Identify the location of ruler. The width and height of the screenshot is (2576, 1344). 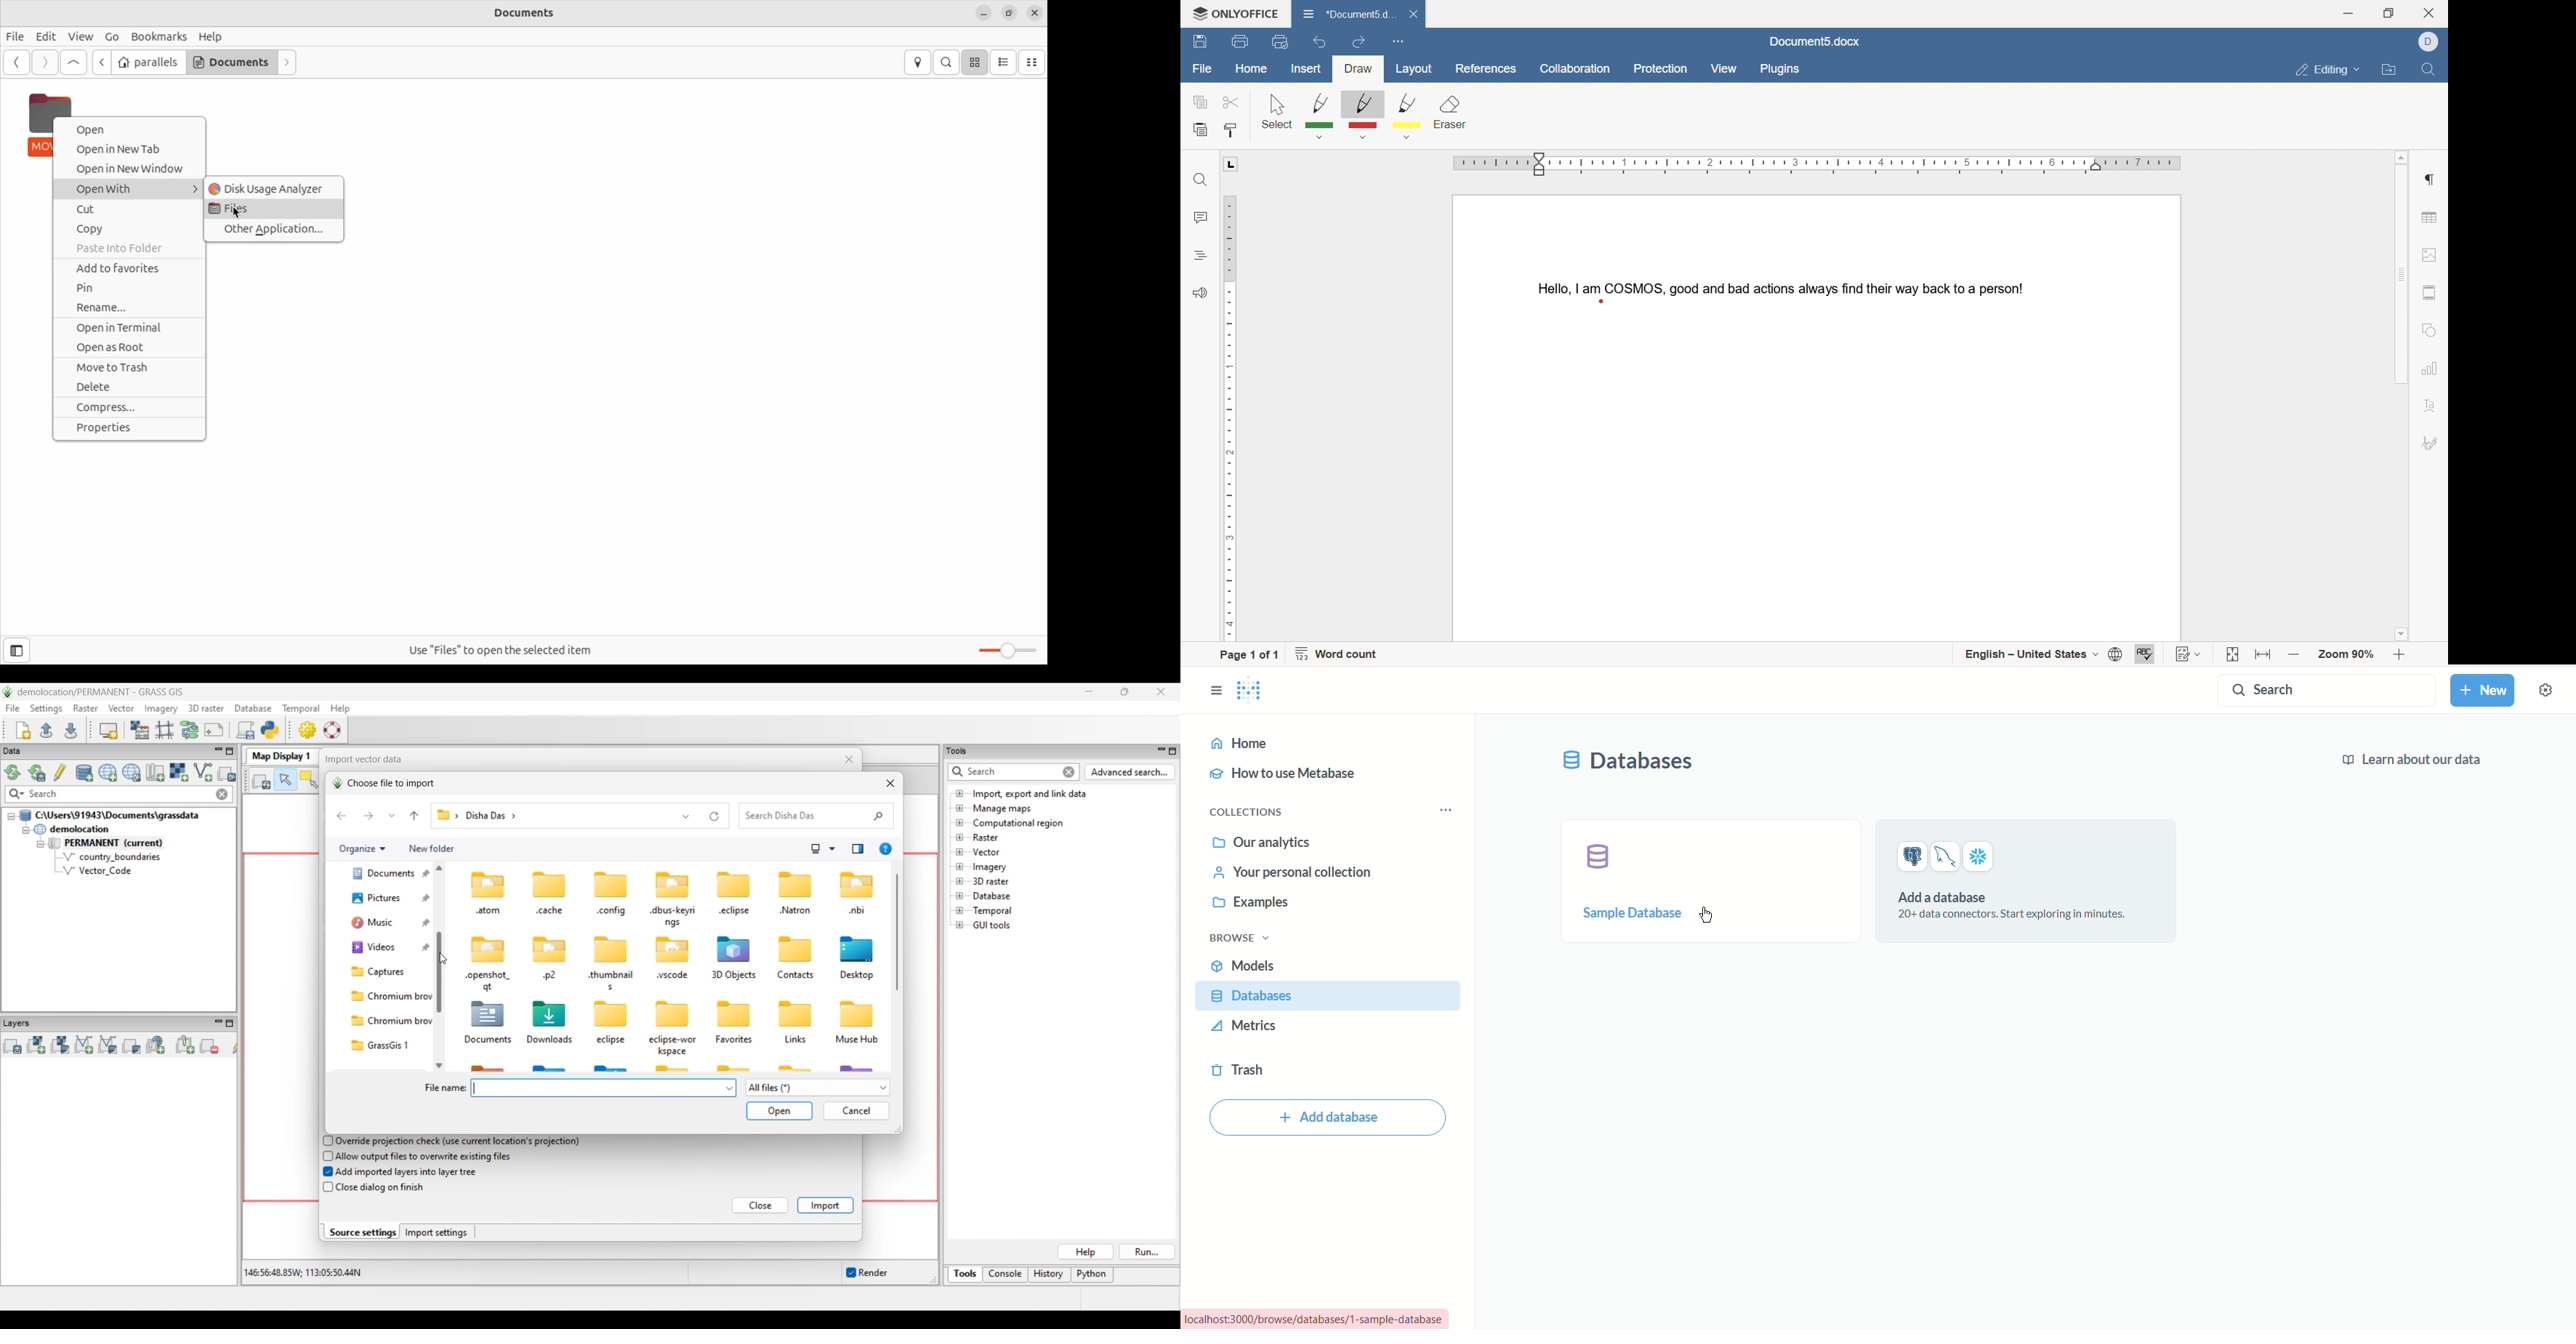
(1228, 415).